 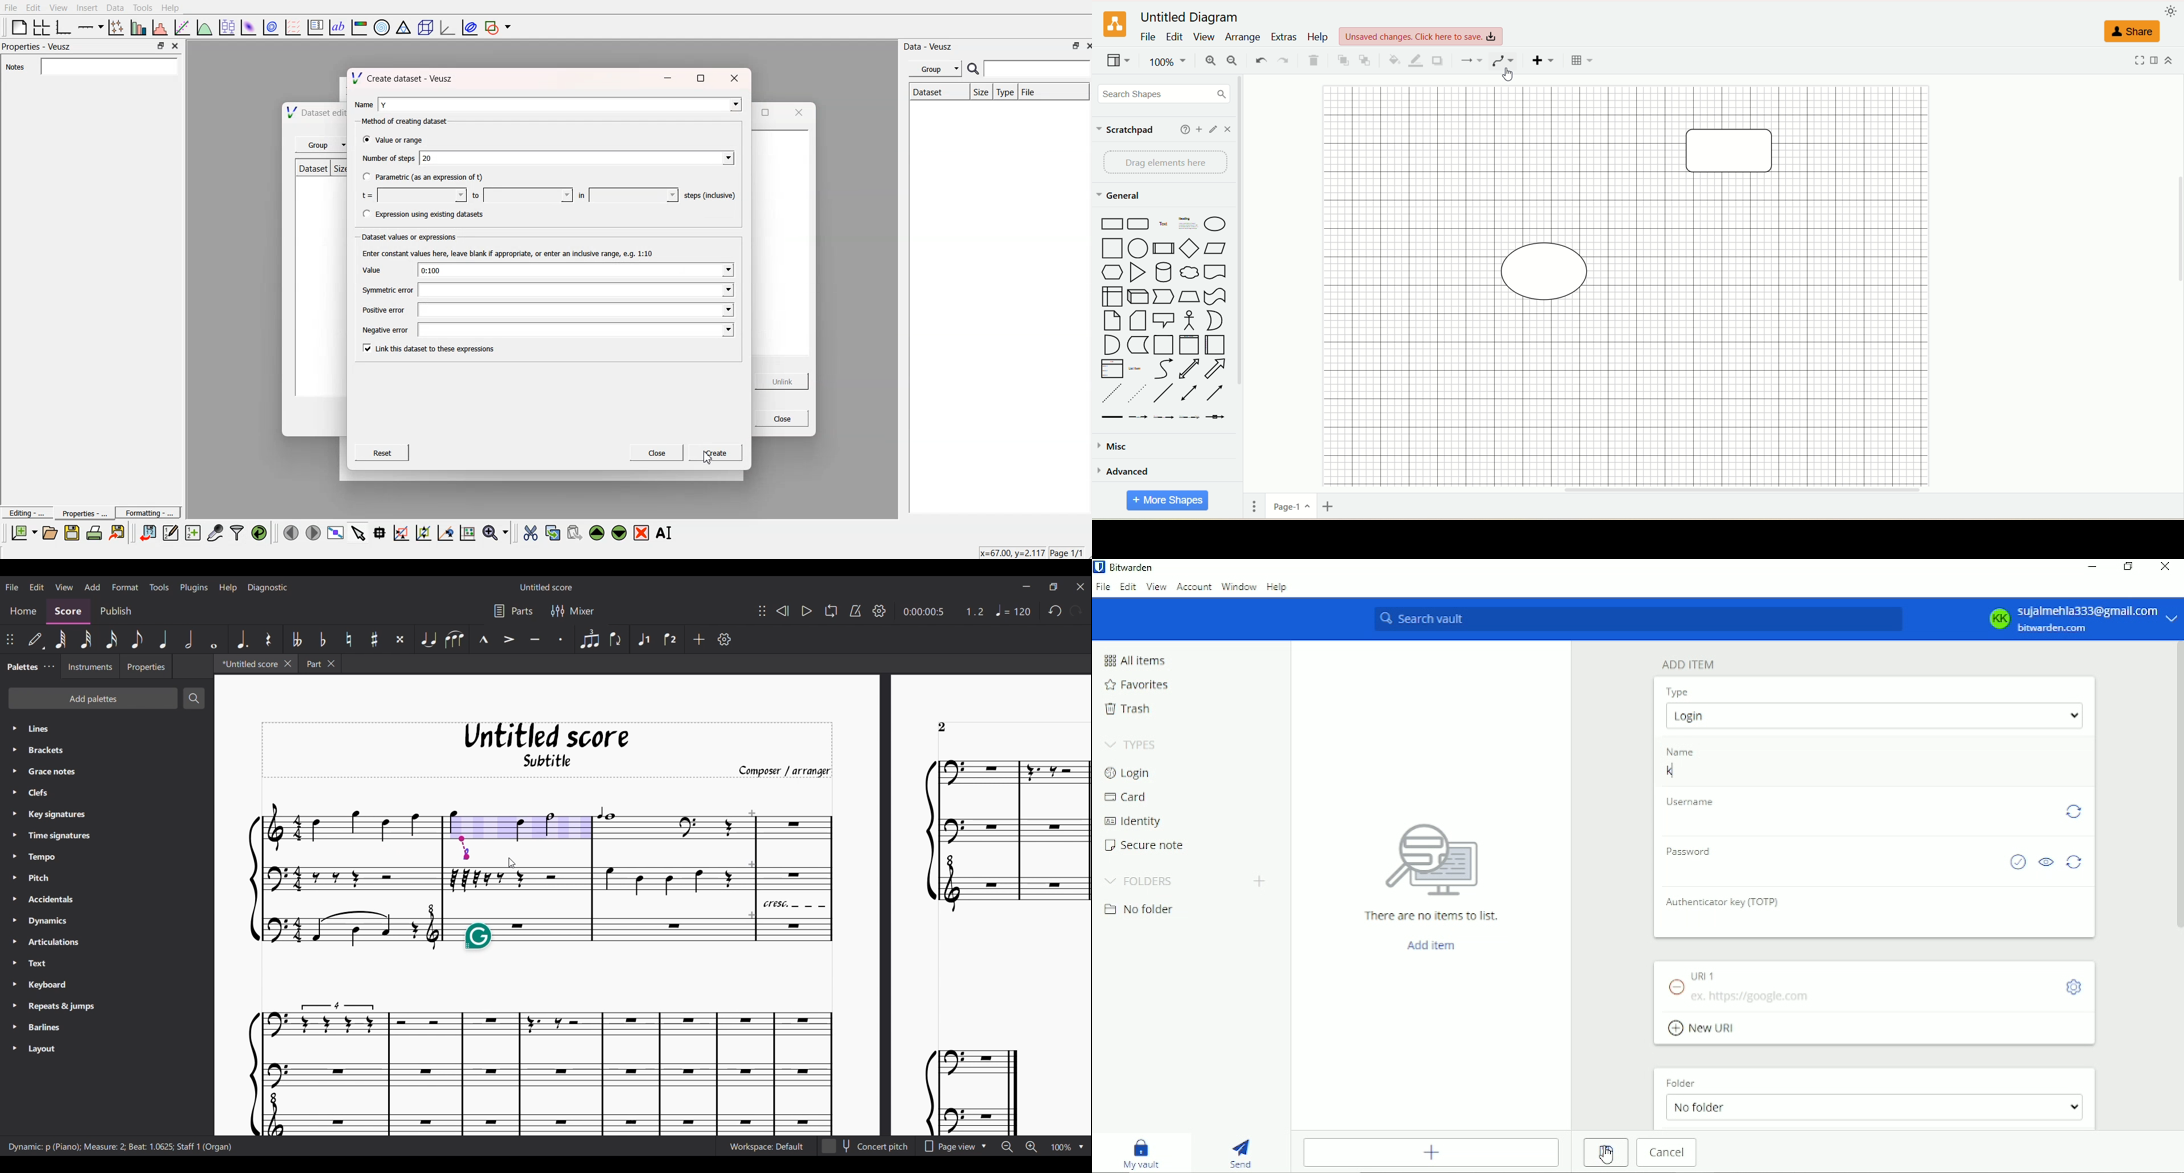 I want to click on View, so click(x=59, y=7).